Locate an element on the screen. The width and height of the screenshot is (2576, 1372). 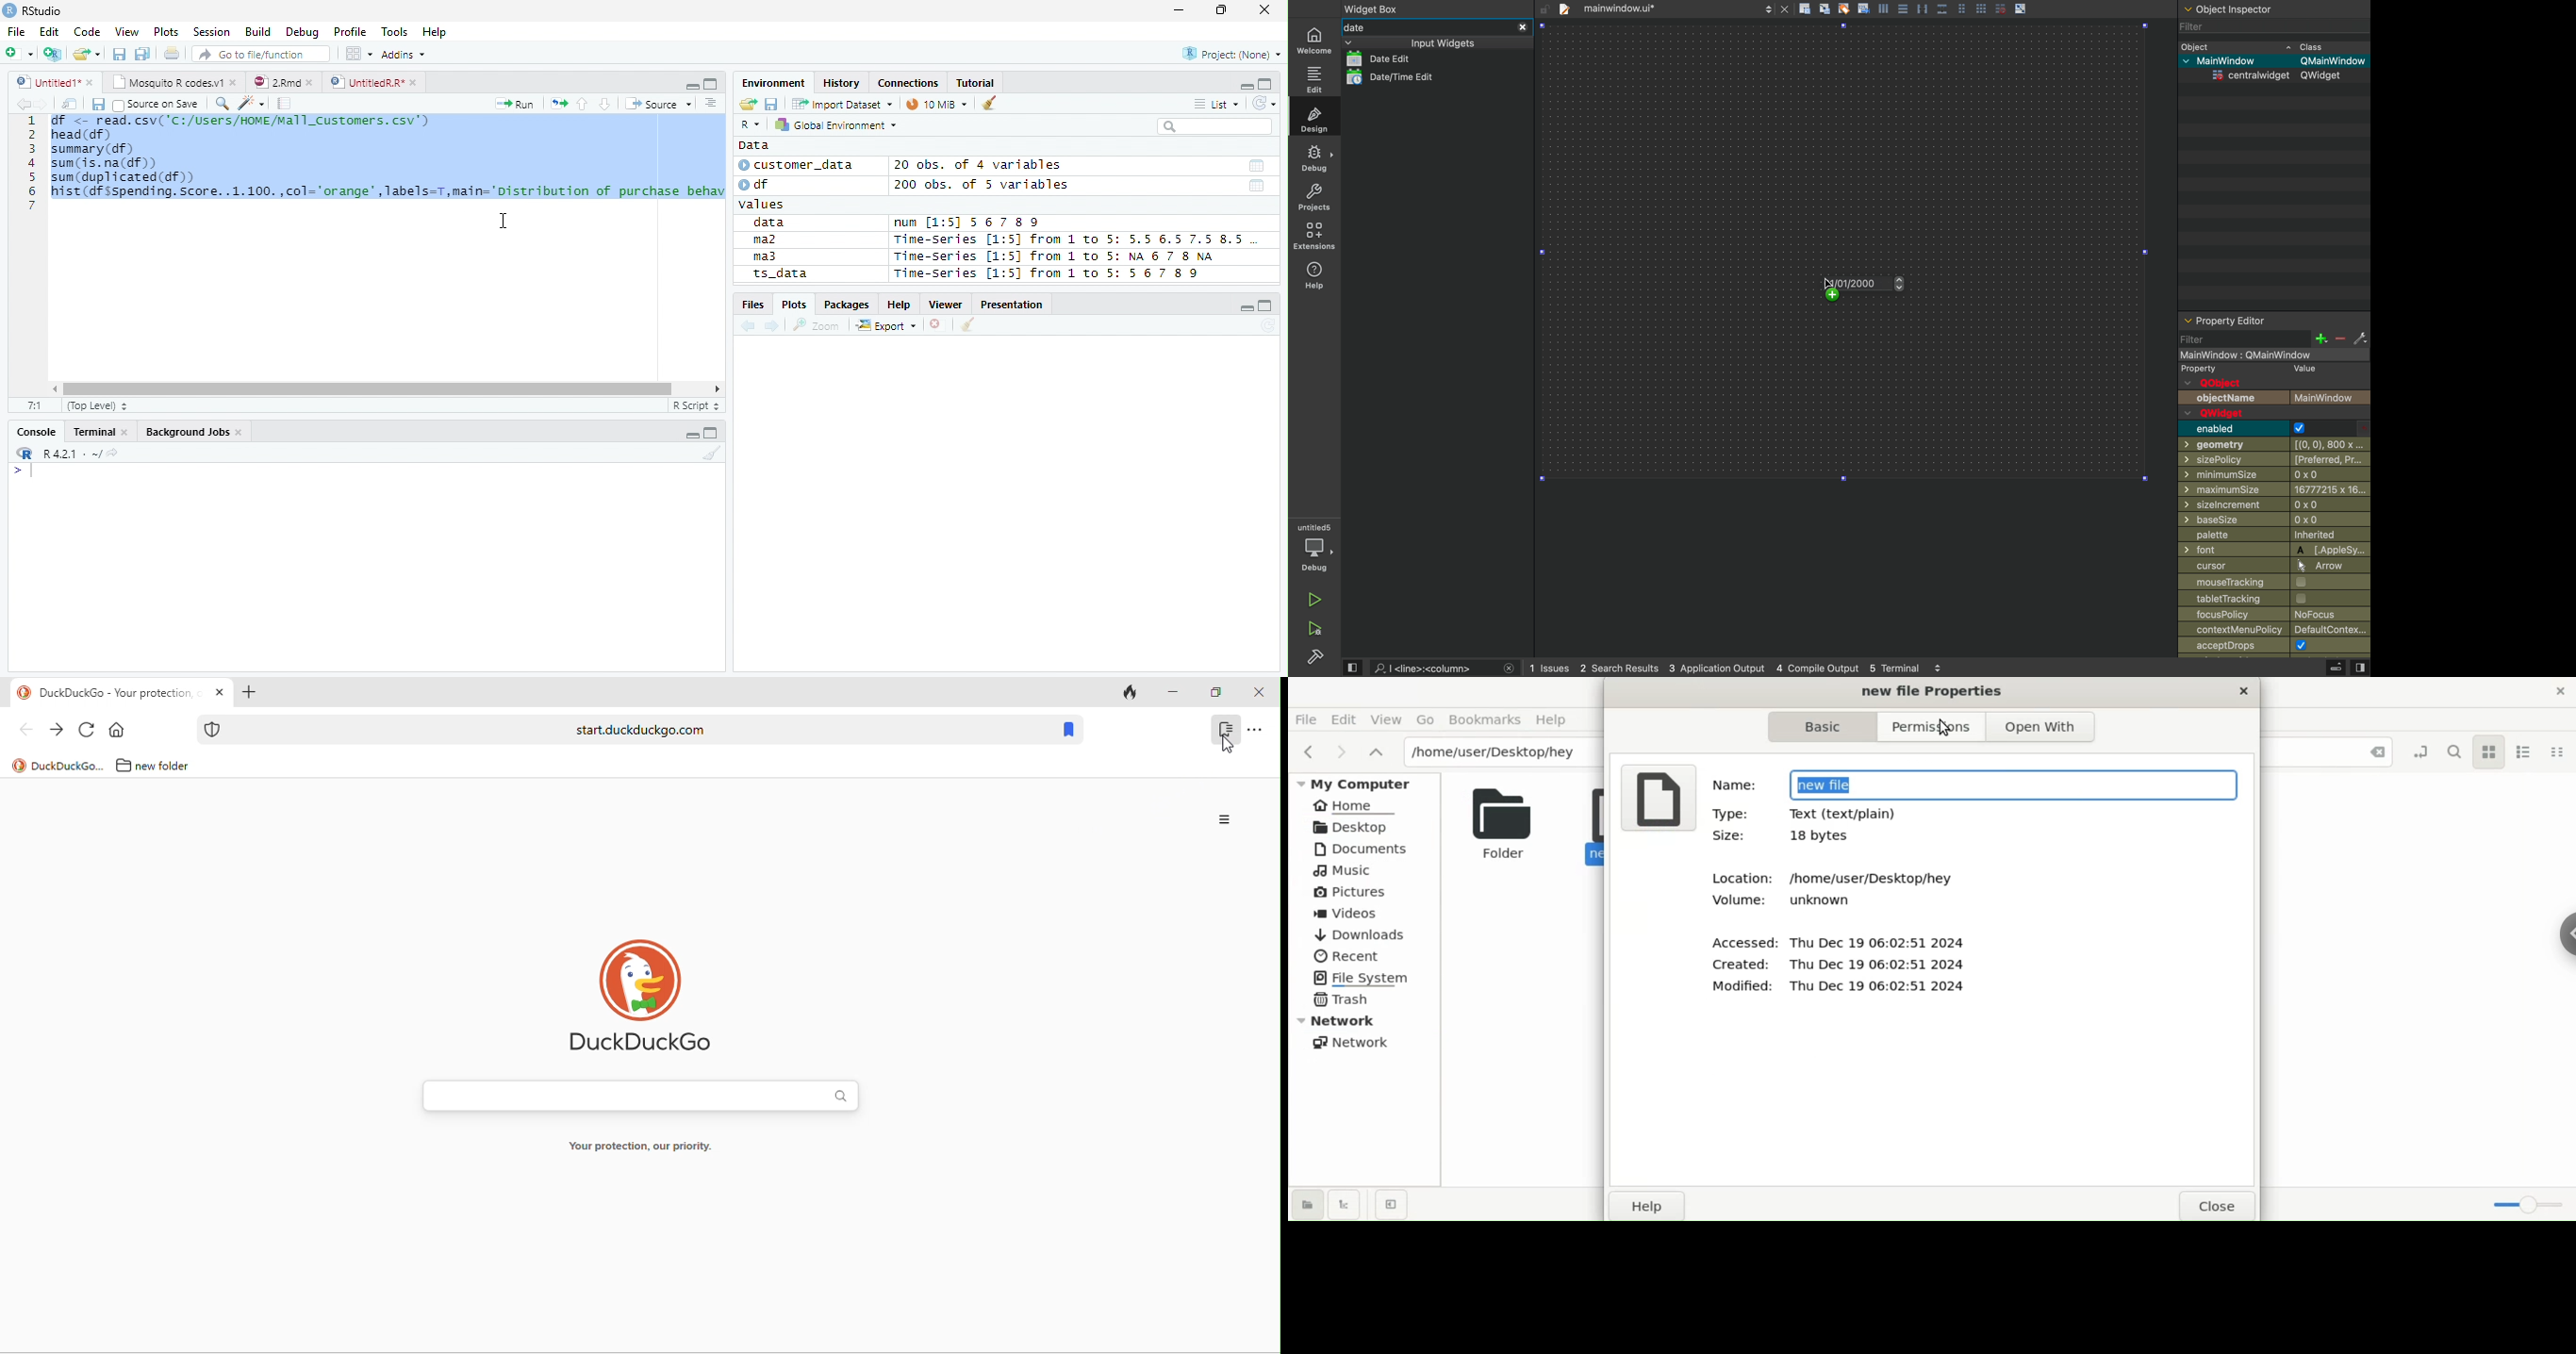
close sidebar is located at coordinates (1391, 1205).